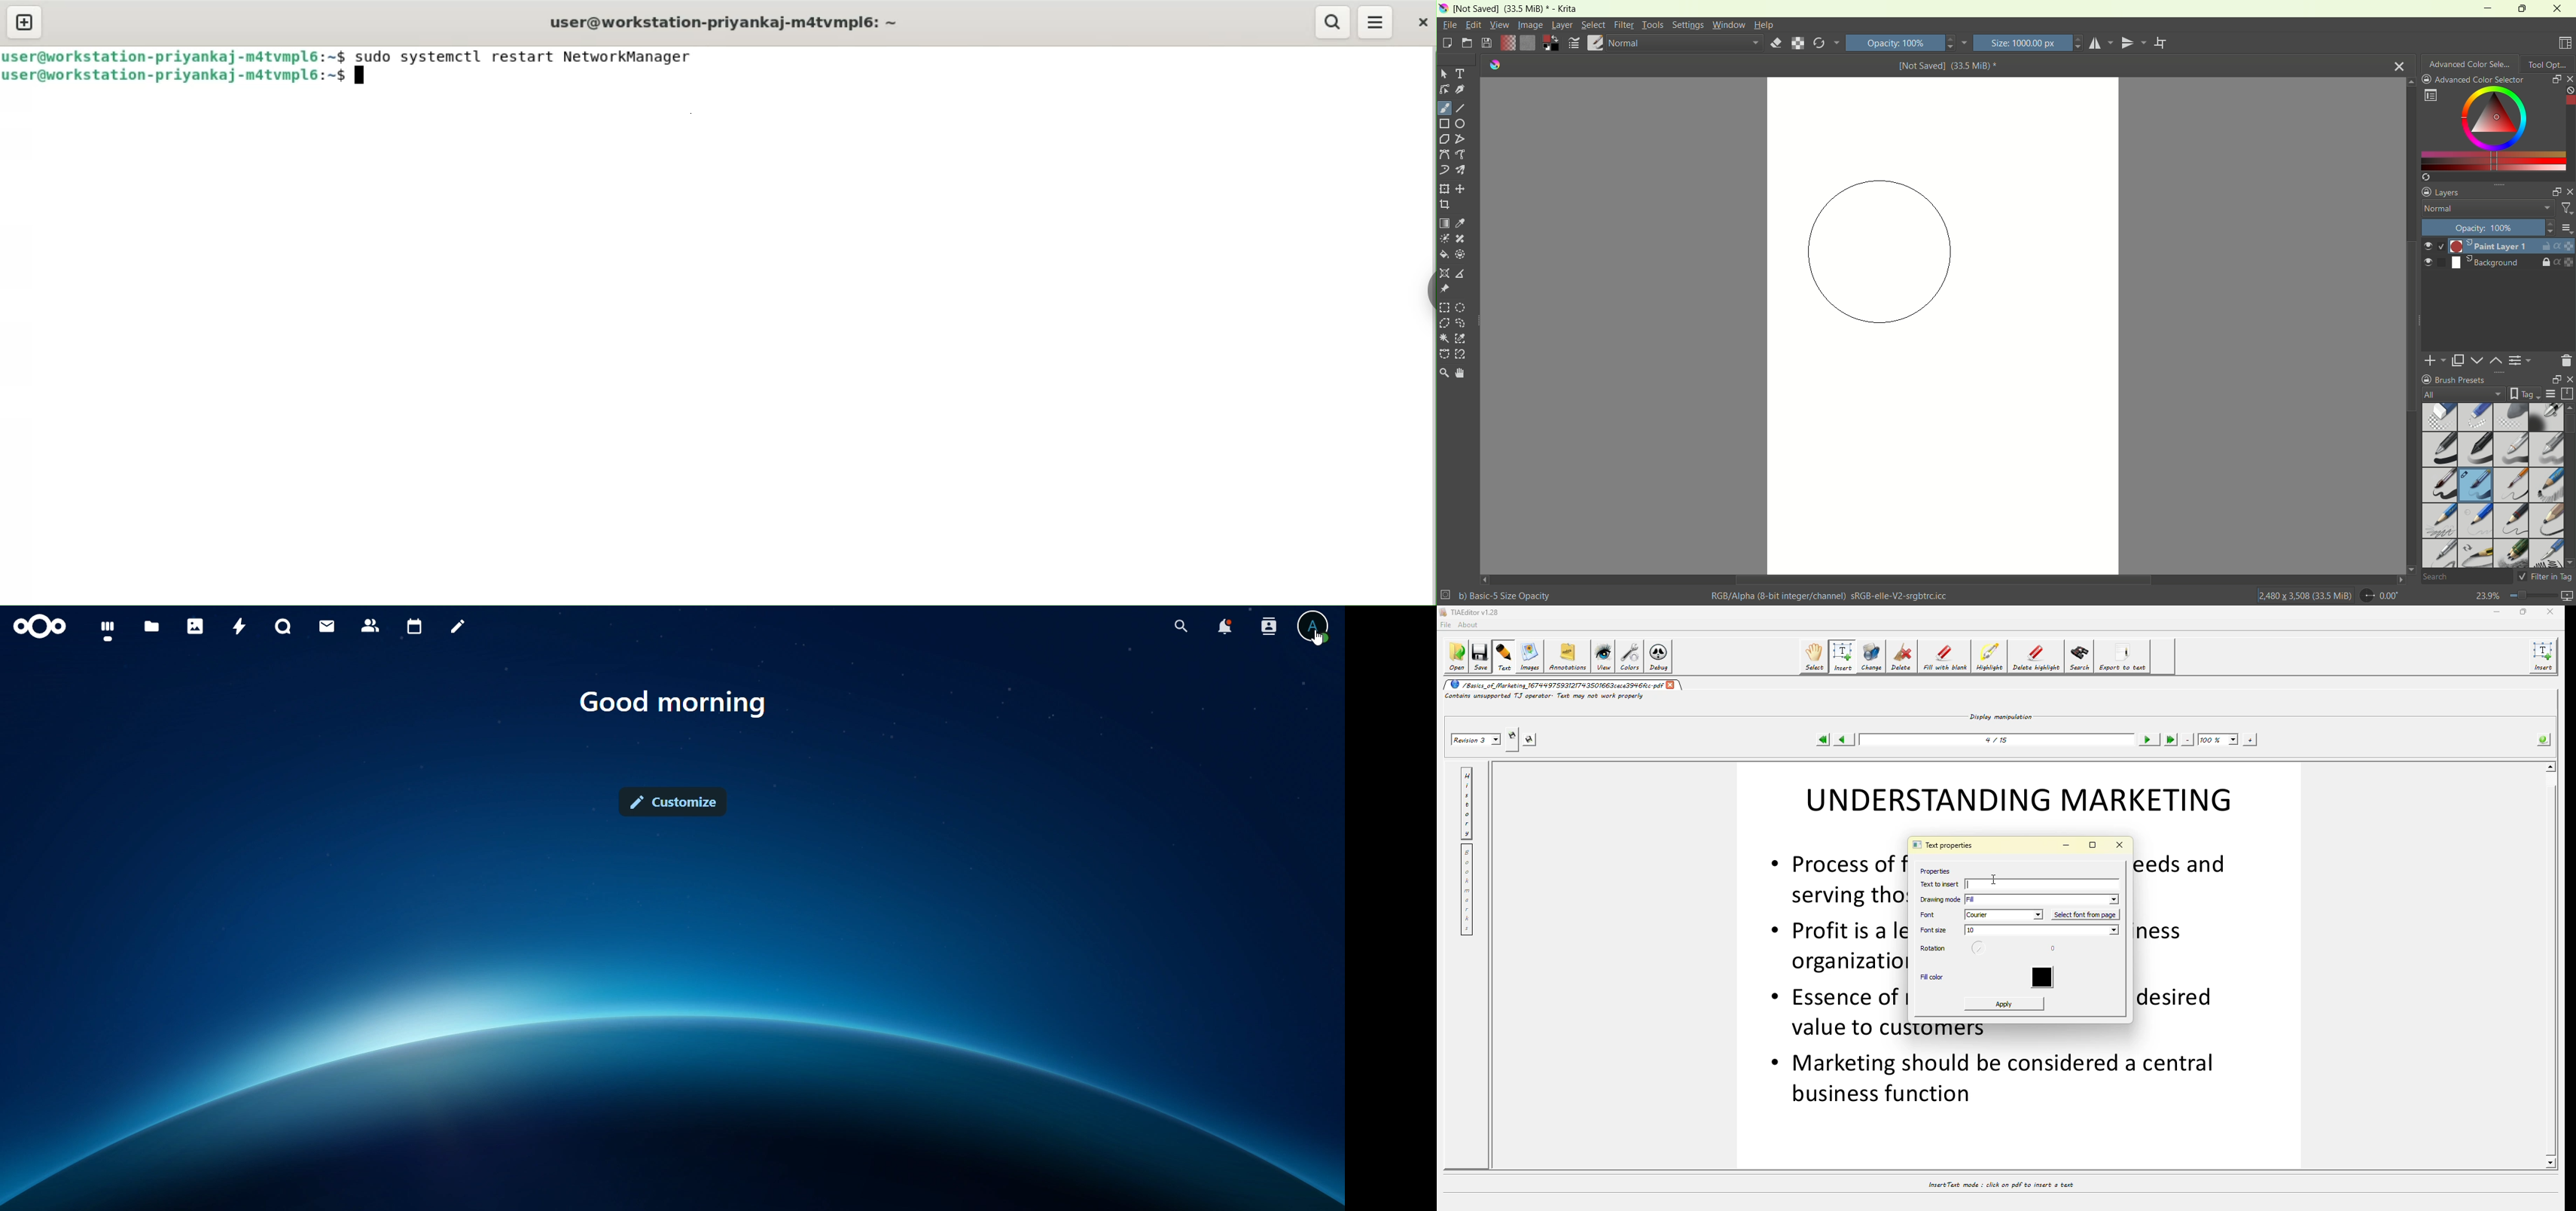 The width and height of the screenshot is (2576, 1232). What do you see at coordinates (1815, 655) in the screenshot?
I see `select` at bounding box center [1815, 655].